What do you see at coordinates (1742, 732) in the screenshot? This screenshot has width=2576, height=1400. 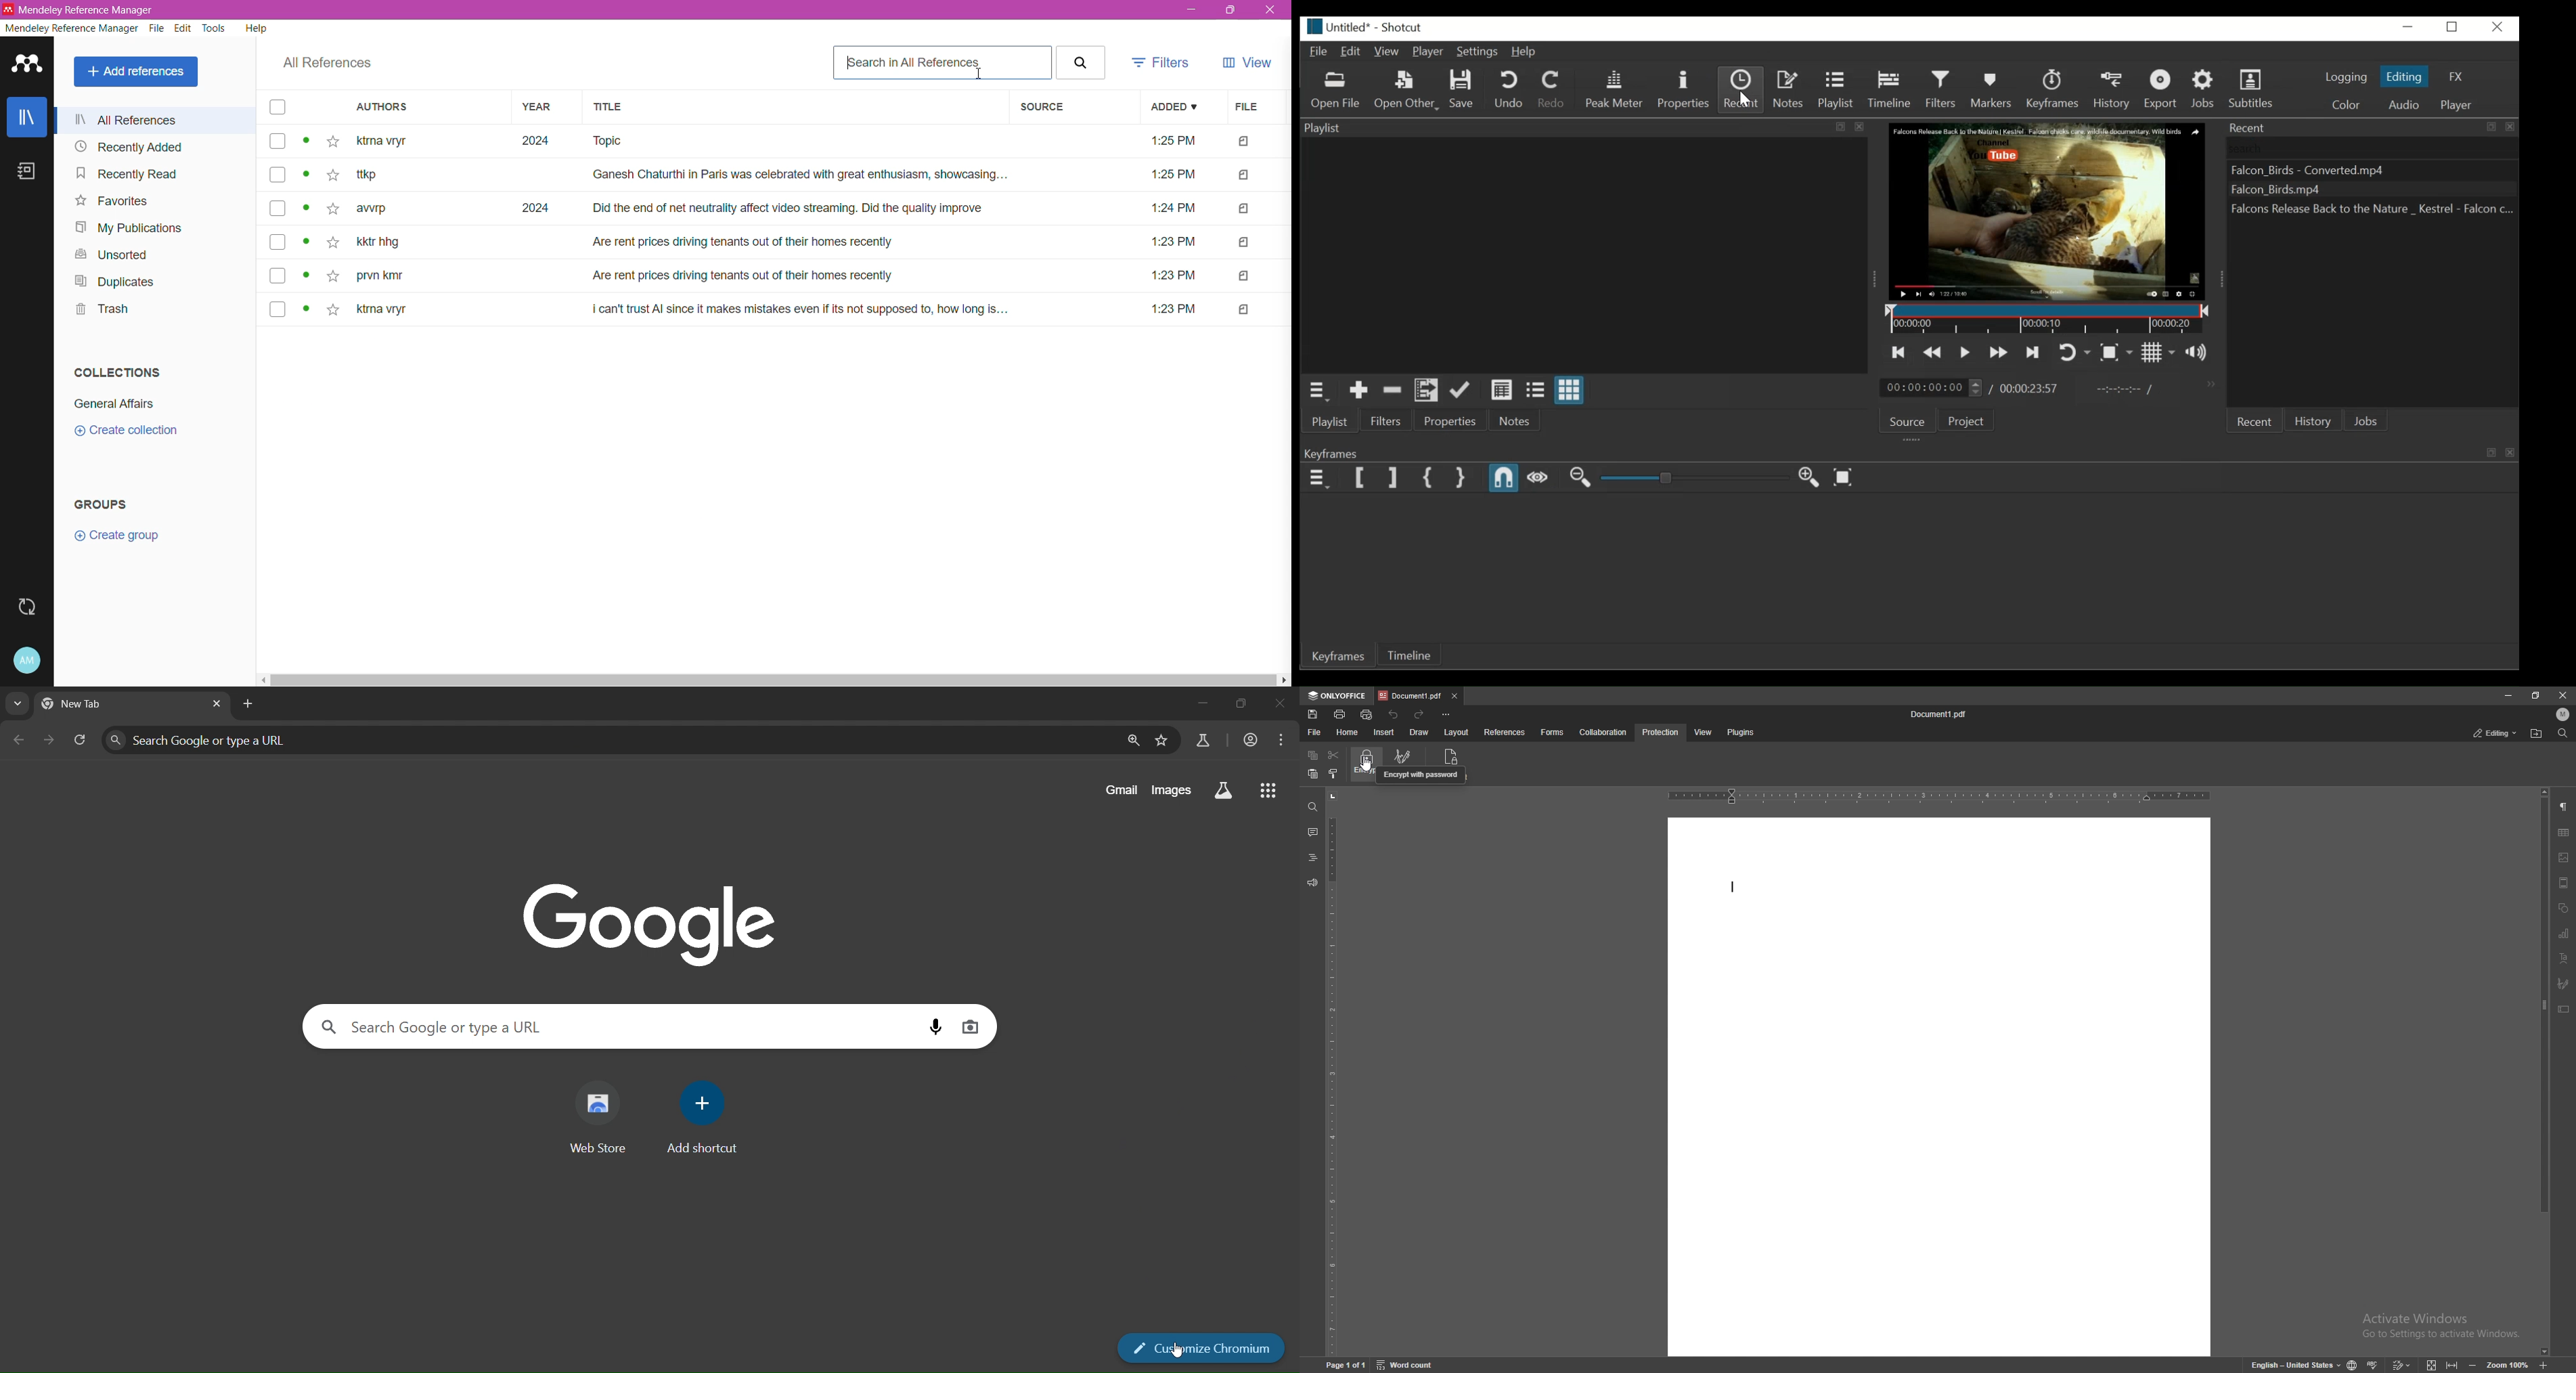 I see `plugins` at bounding box center [1742, 732].